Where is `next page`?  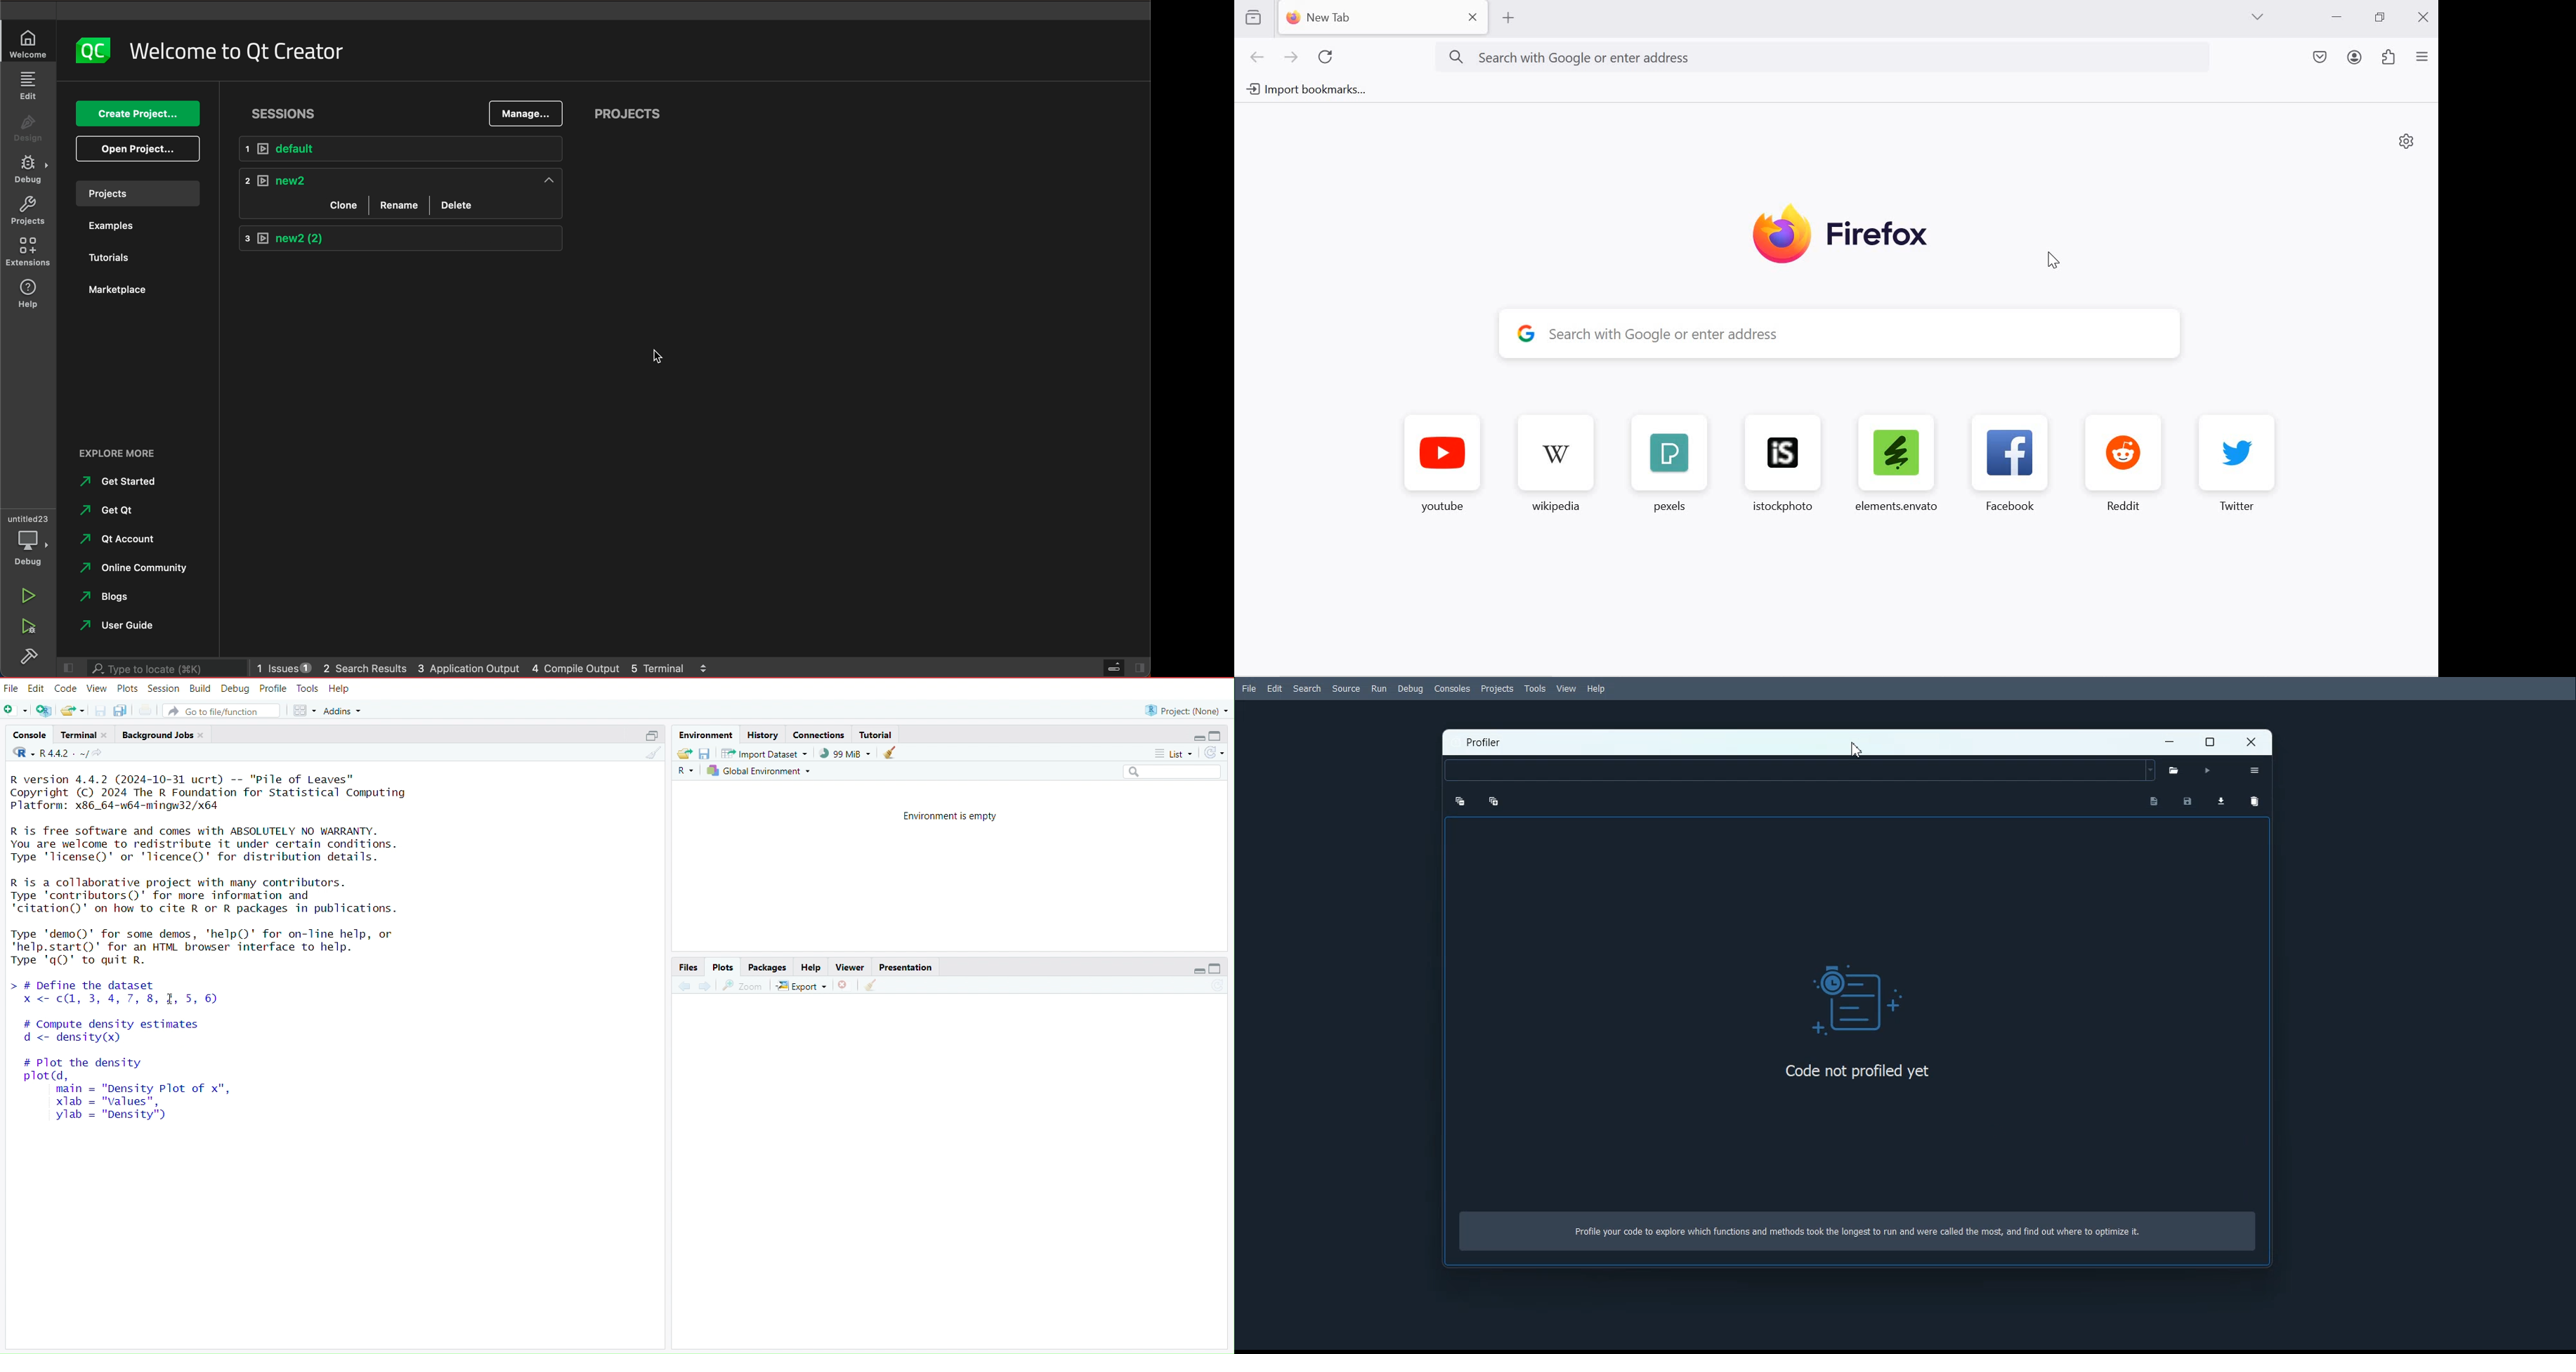
next page is located at coordinates (1292, 59).